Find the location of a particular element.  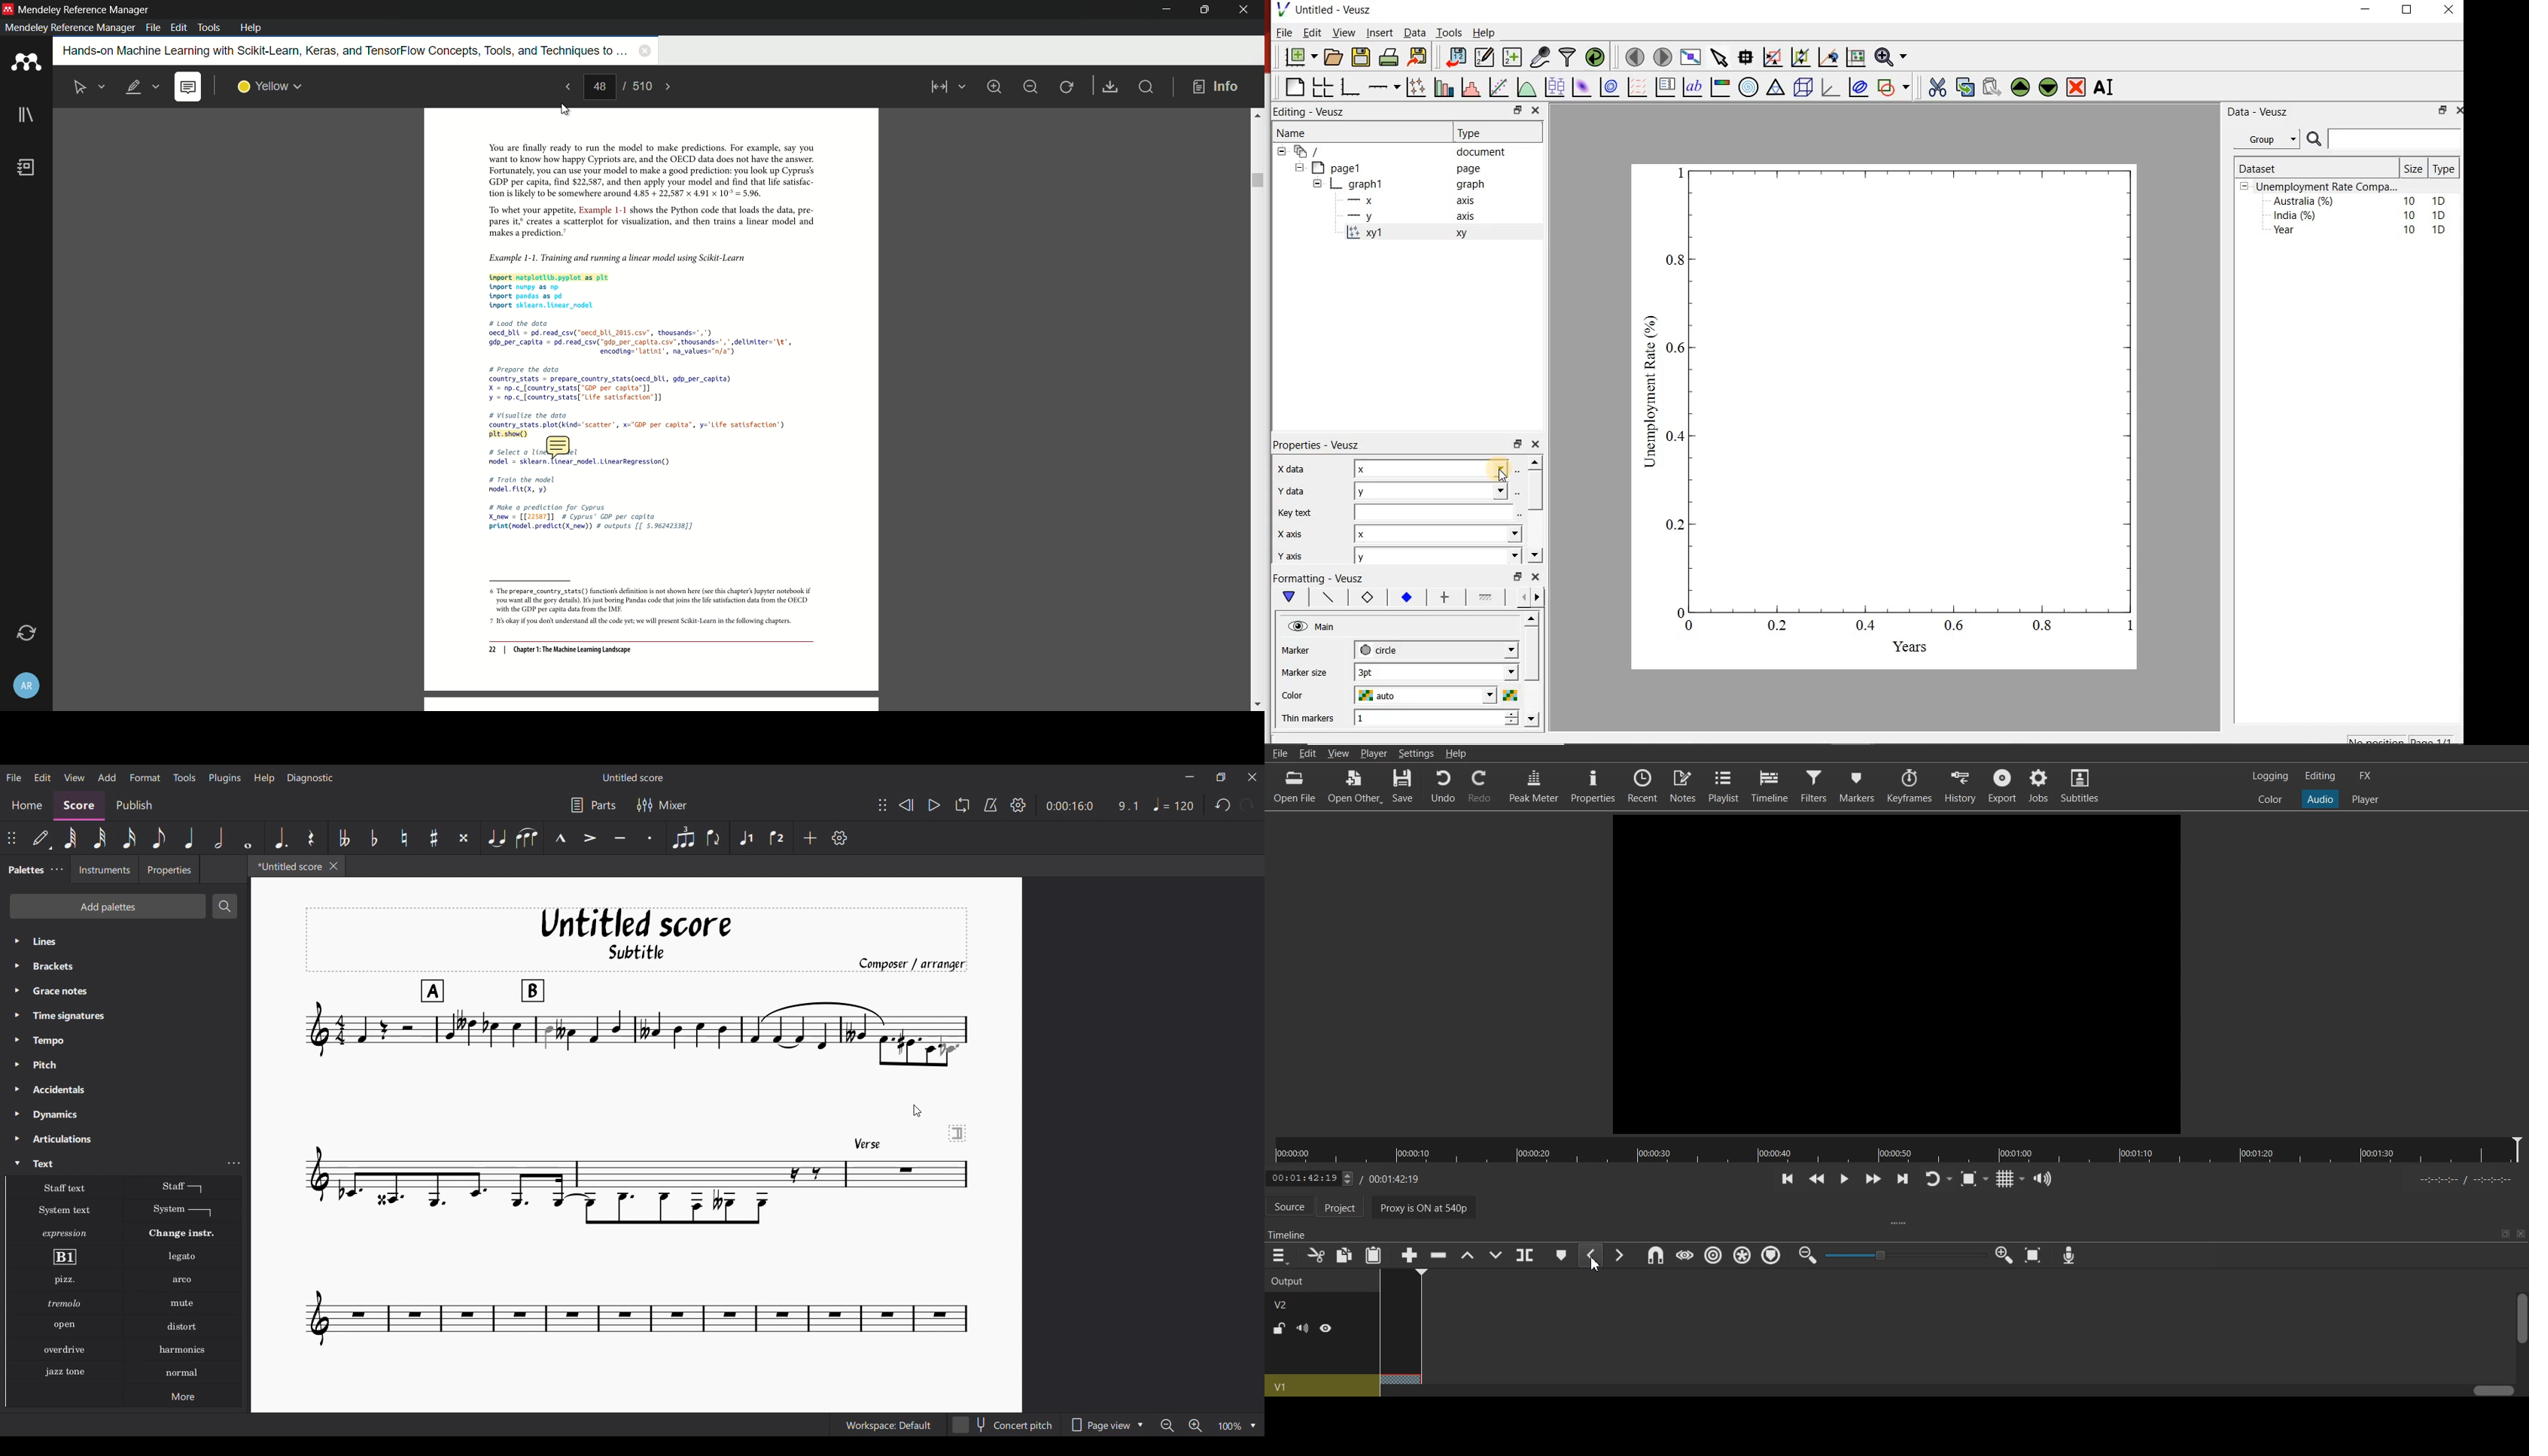

Tools menu is located at coordinates (184, 777).